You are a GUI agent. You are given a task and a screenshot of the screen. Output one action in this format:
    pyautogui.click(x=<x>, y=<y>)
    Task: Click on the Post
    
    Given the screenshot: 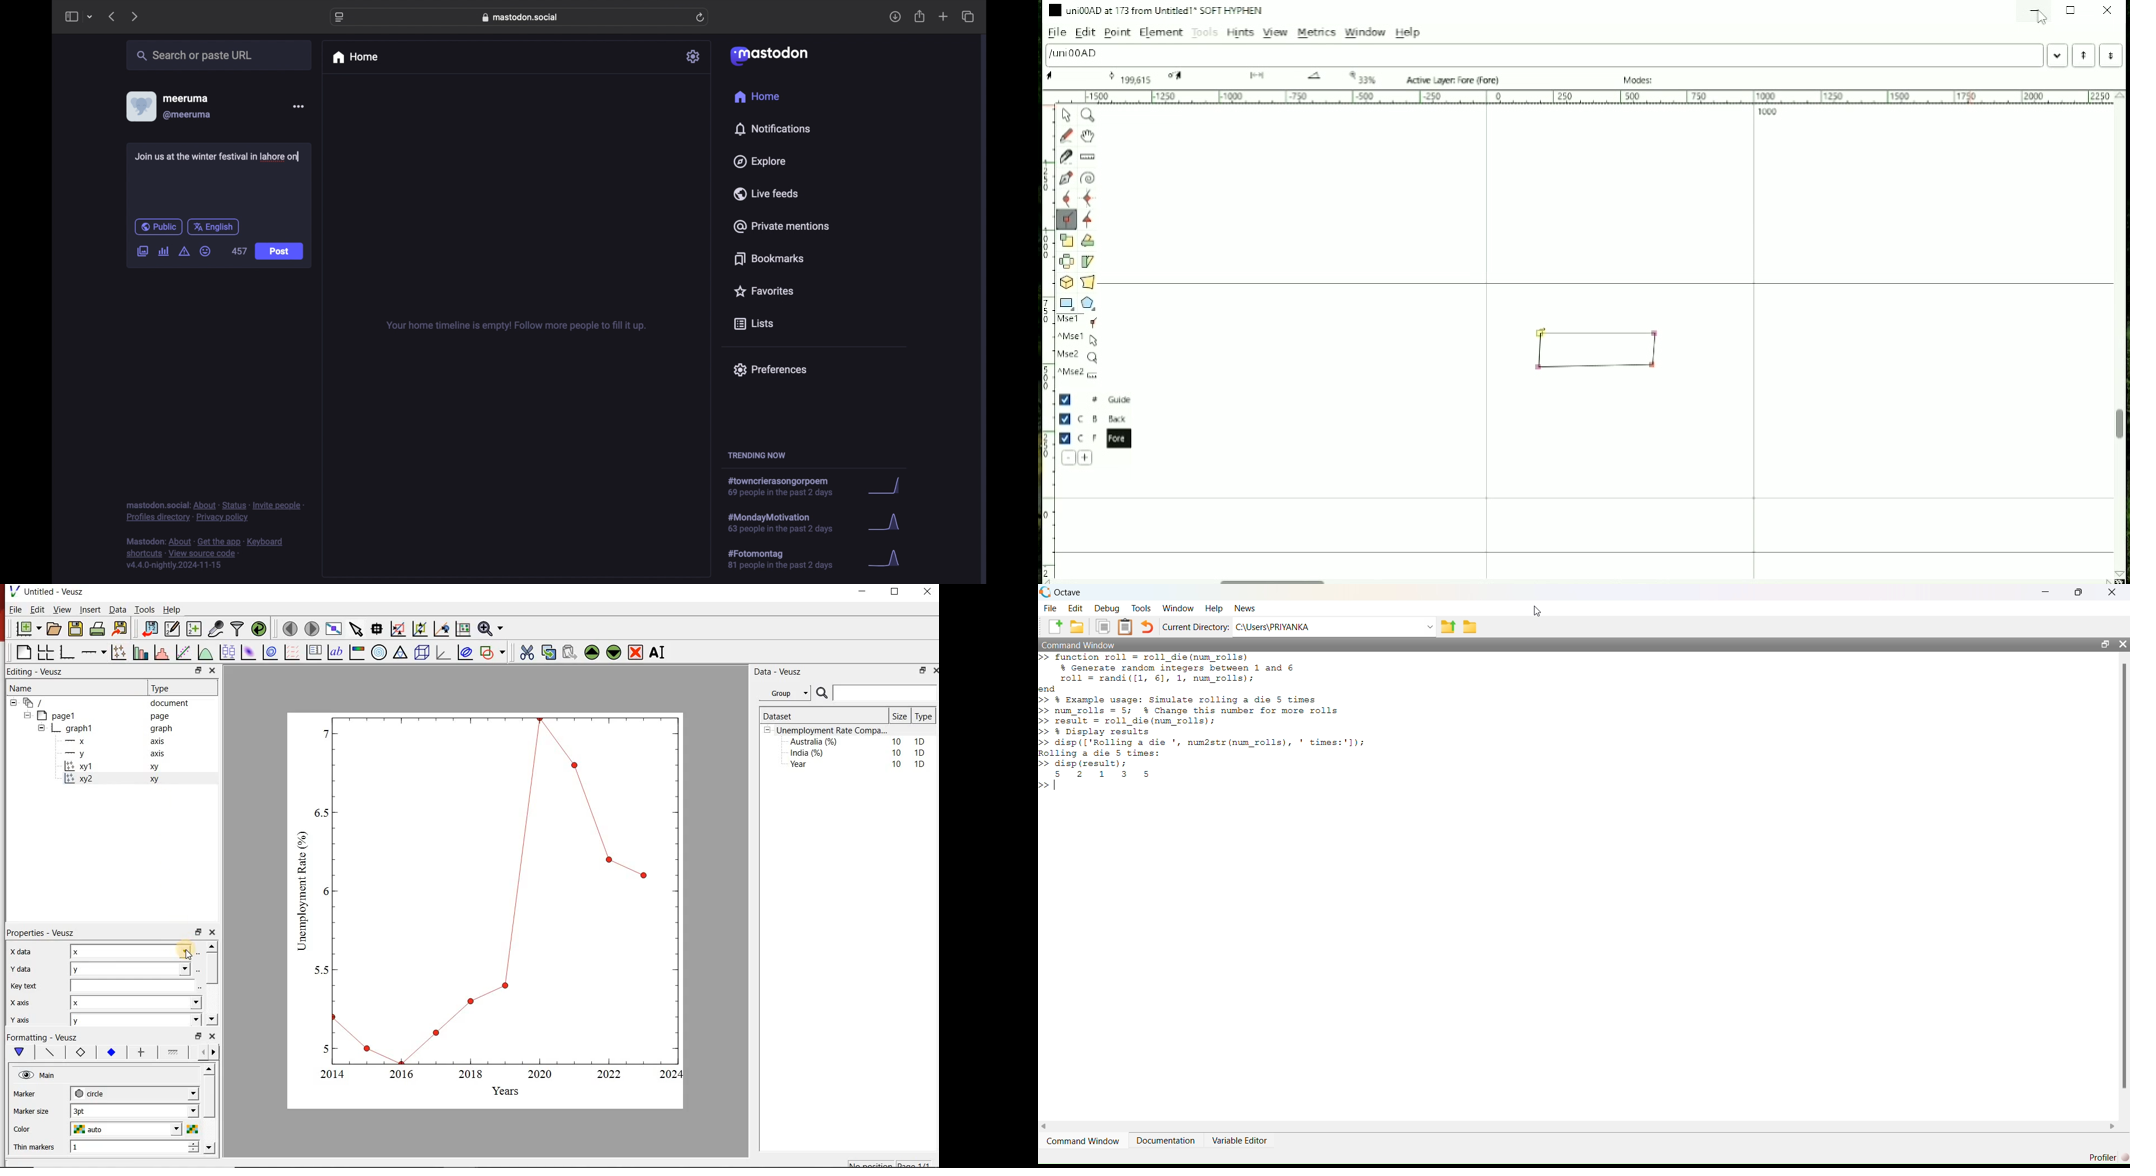 What is the action you would take?
    pyautogui.click(x=280, y=252)
    